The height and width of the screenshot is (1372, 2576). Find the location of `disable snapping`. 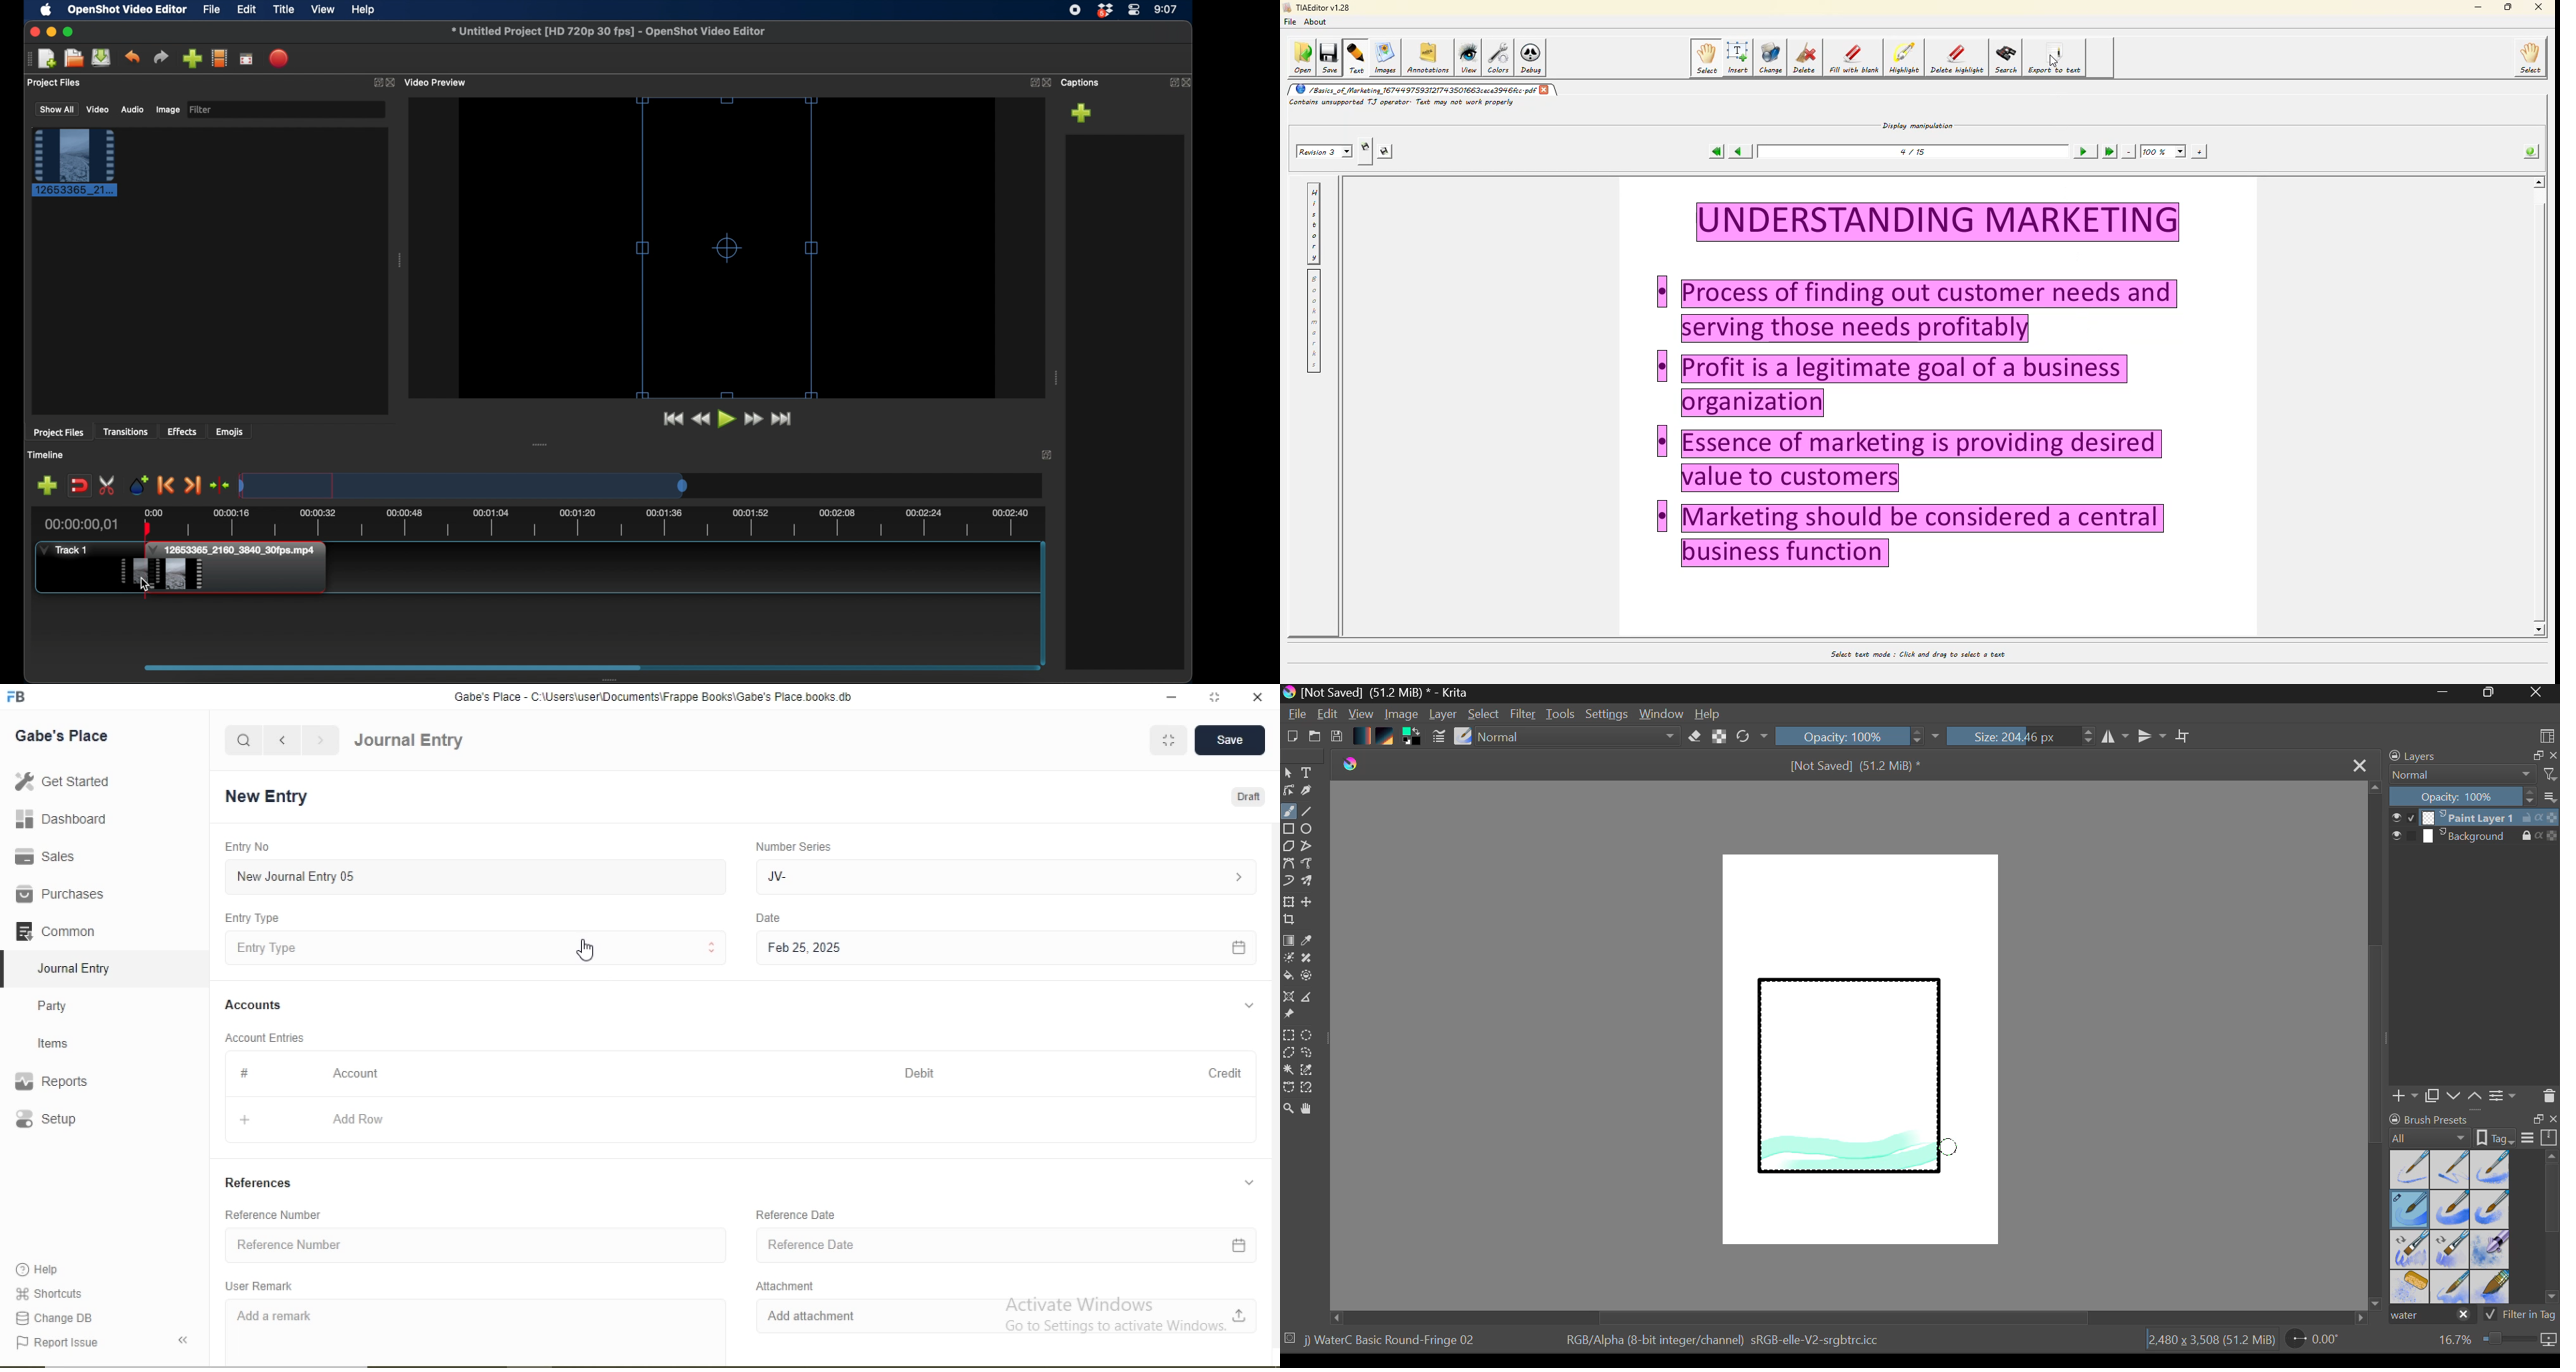

disable snapping is located at coordinates (79, 486).